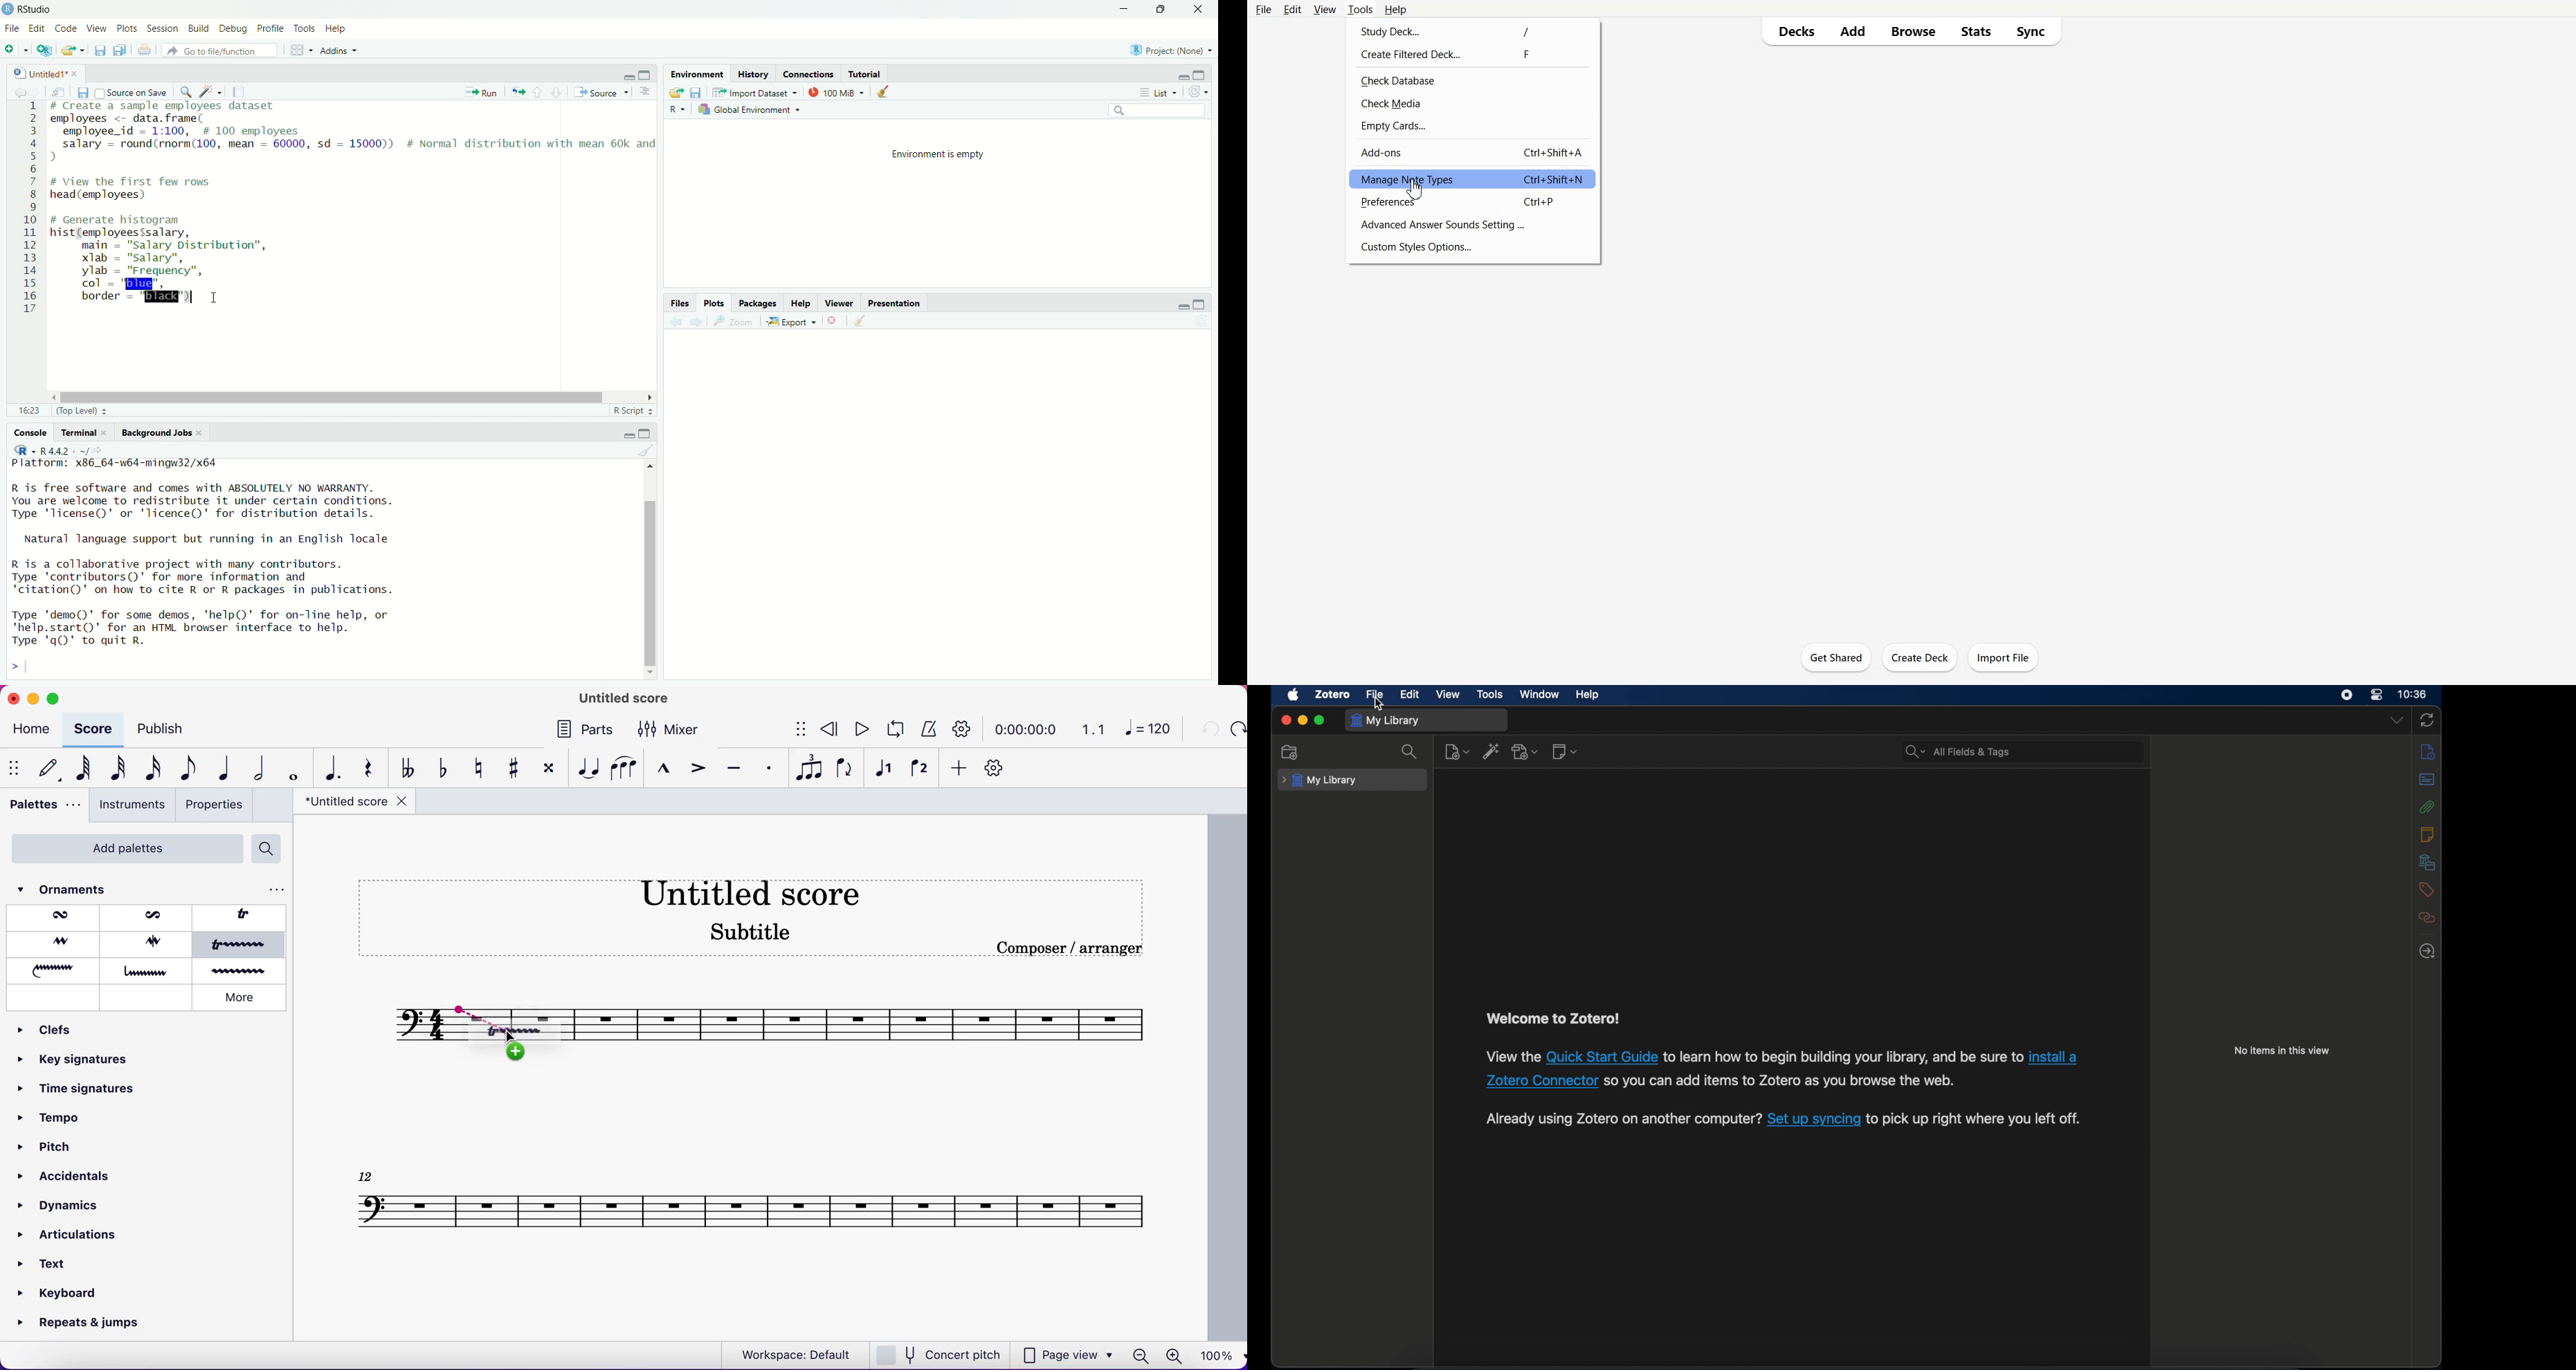 This screenshot has height=1372, width=2576. Describe the element at coordinates (291, 768) in the screenshot. I see `whole note` at that location.